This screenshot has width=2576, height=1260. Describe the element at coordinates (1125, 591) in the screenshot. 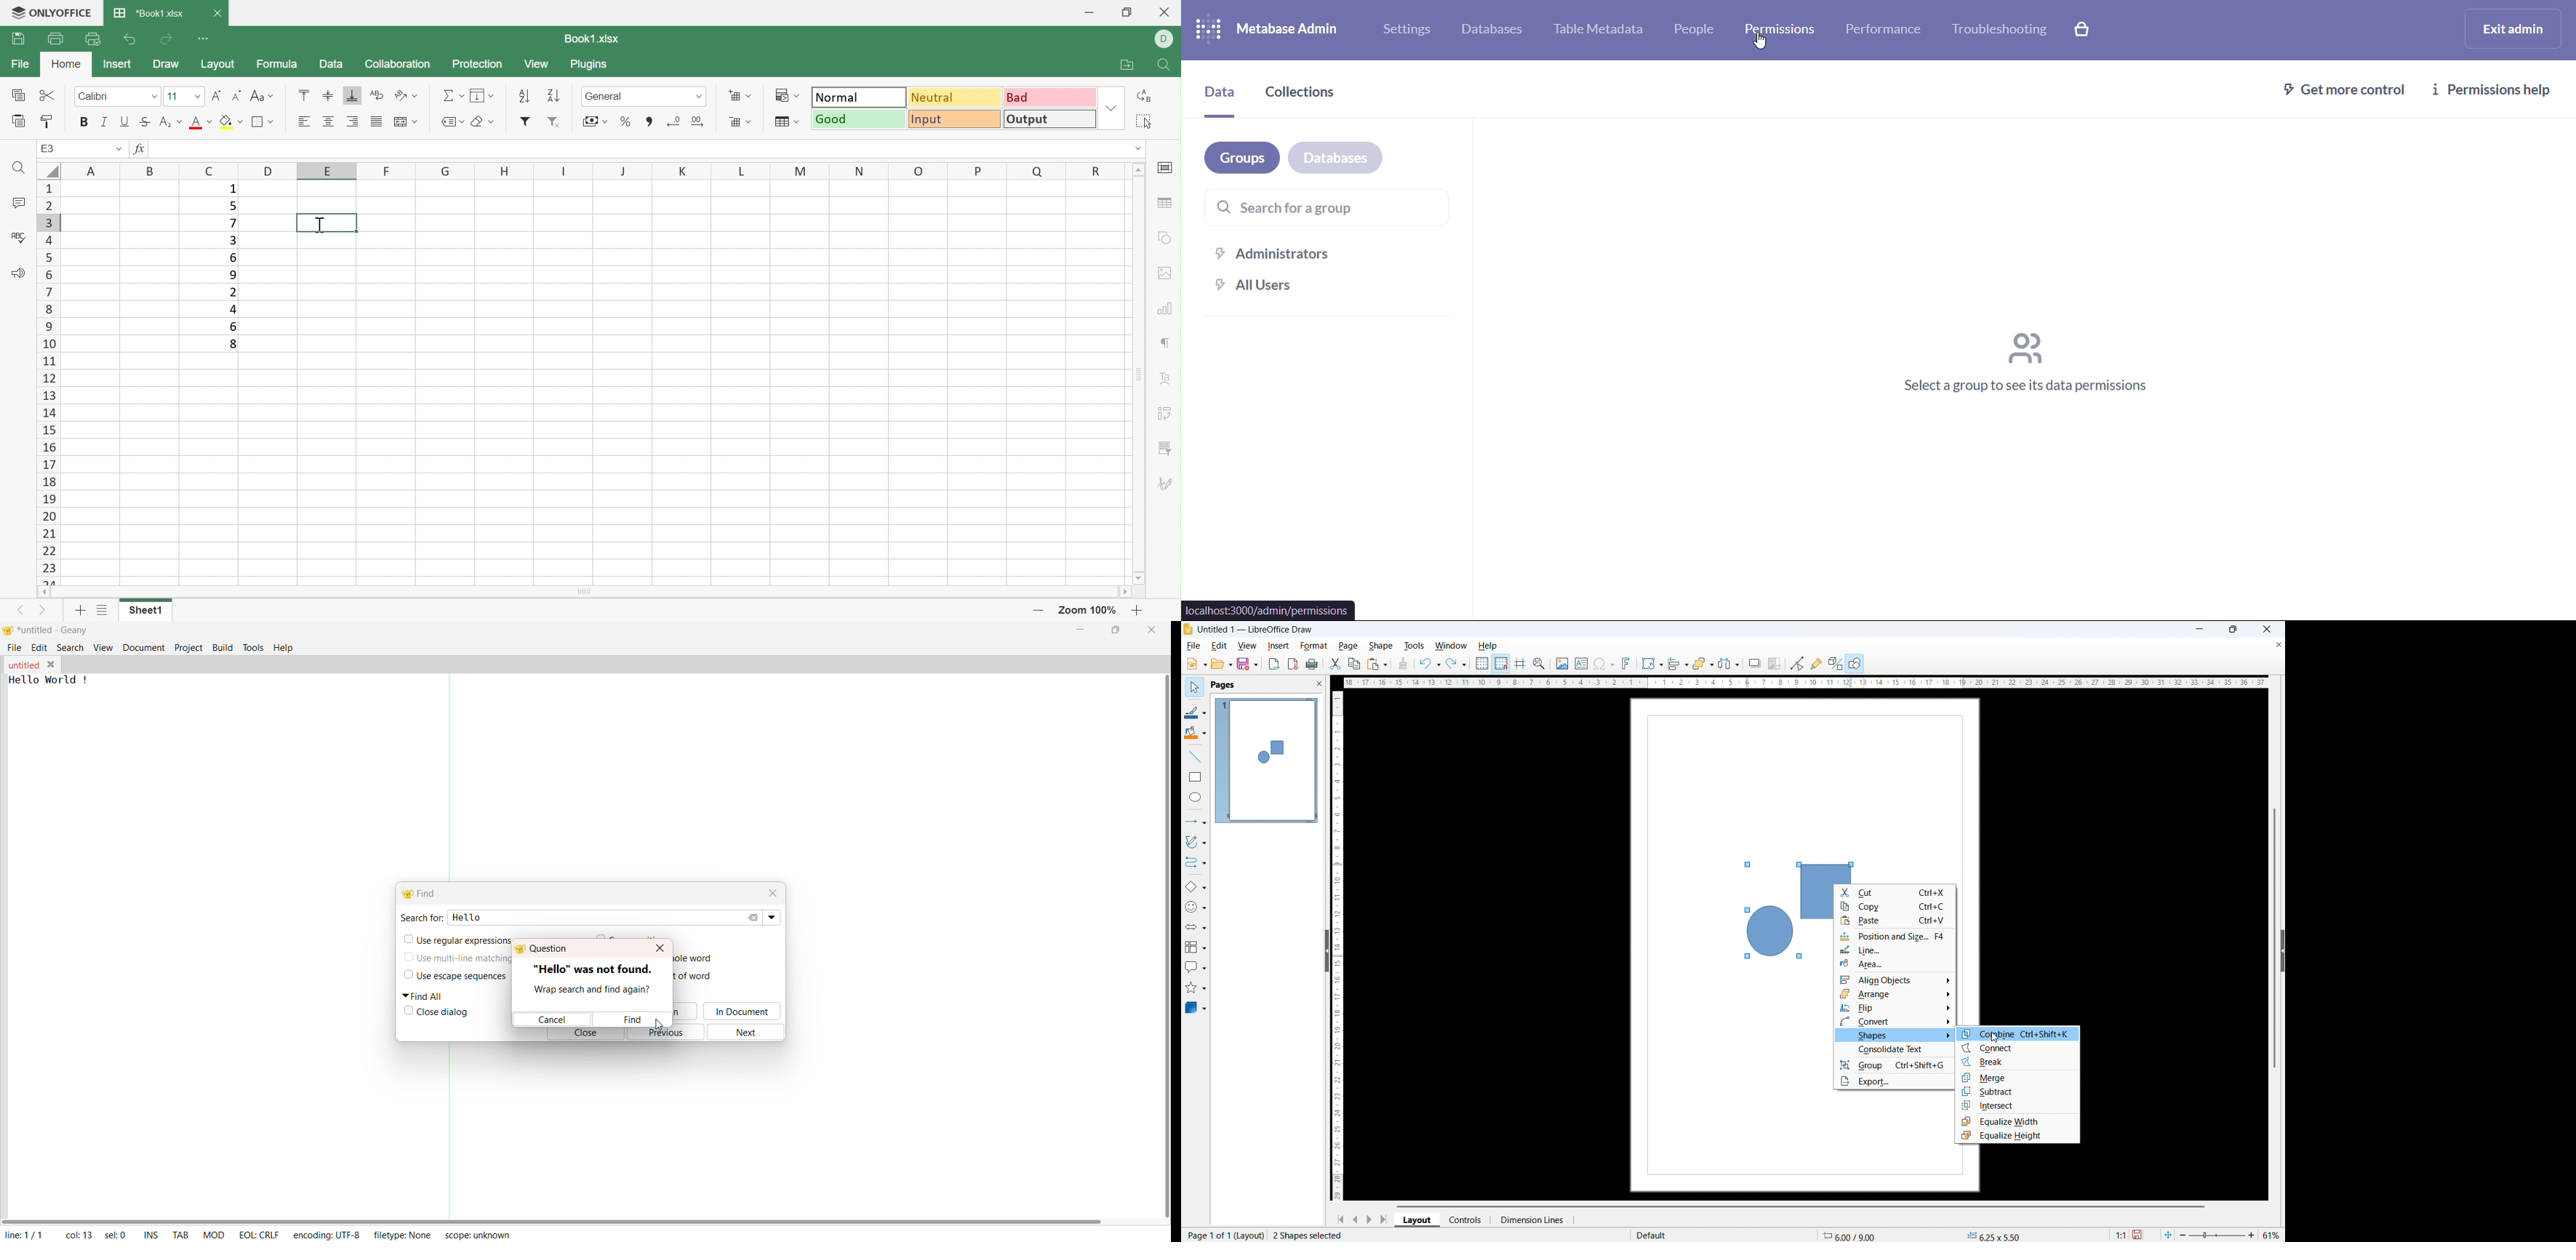

I see `Scroll Right` at that location.